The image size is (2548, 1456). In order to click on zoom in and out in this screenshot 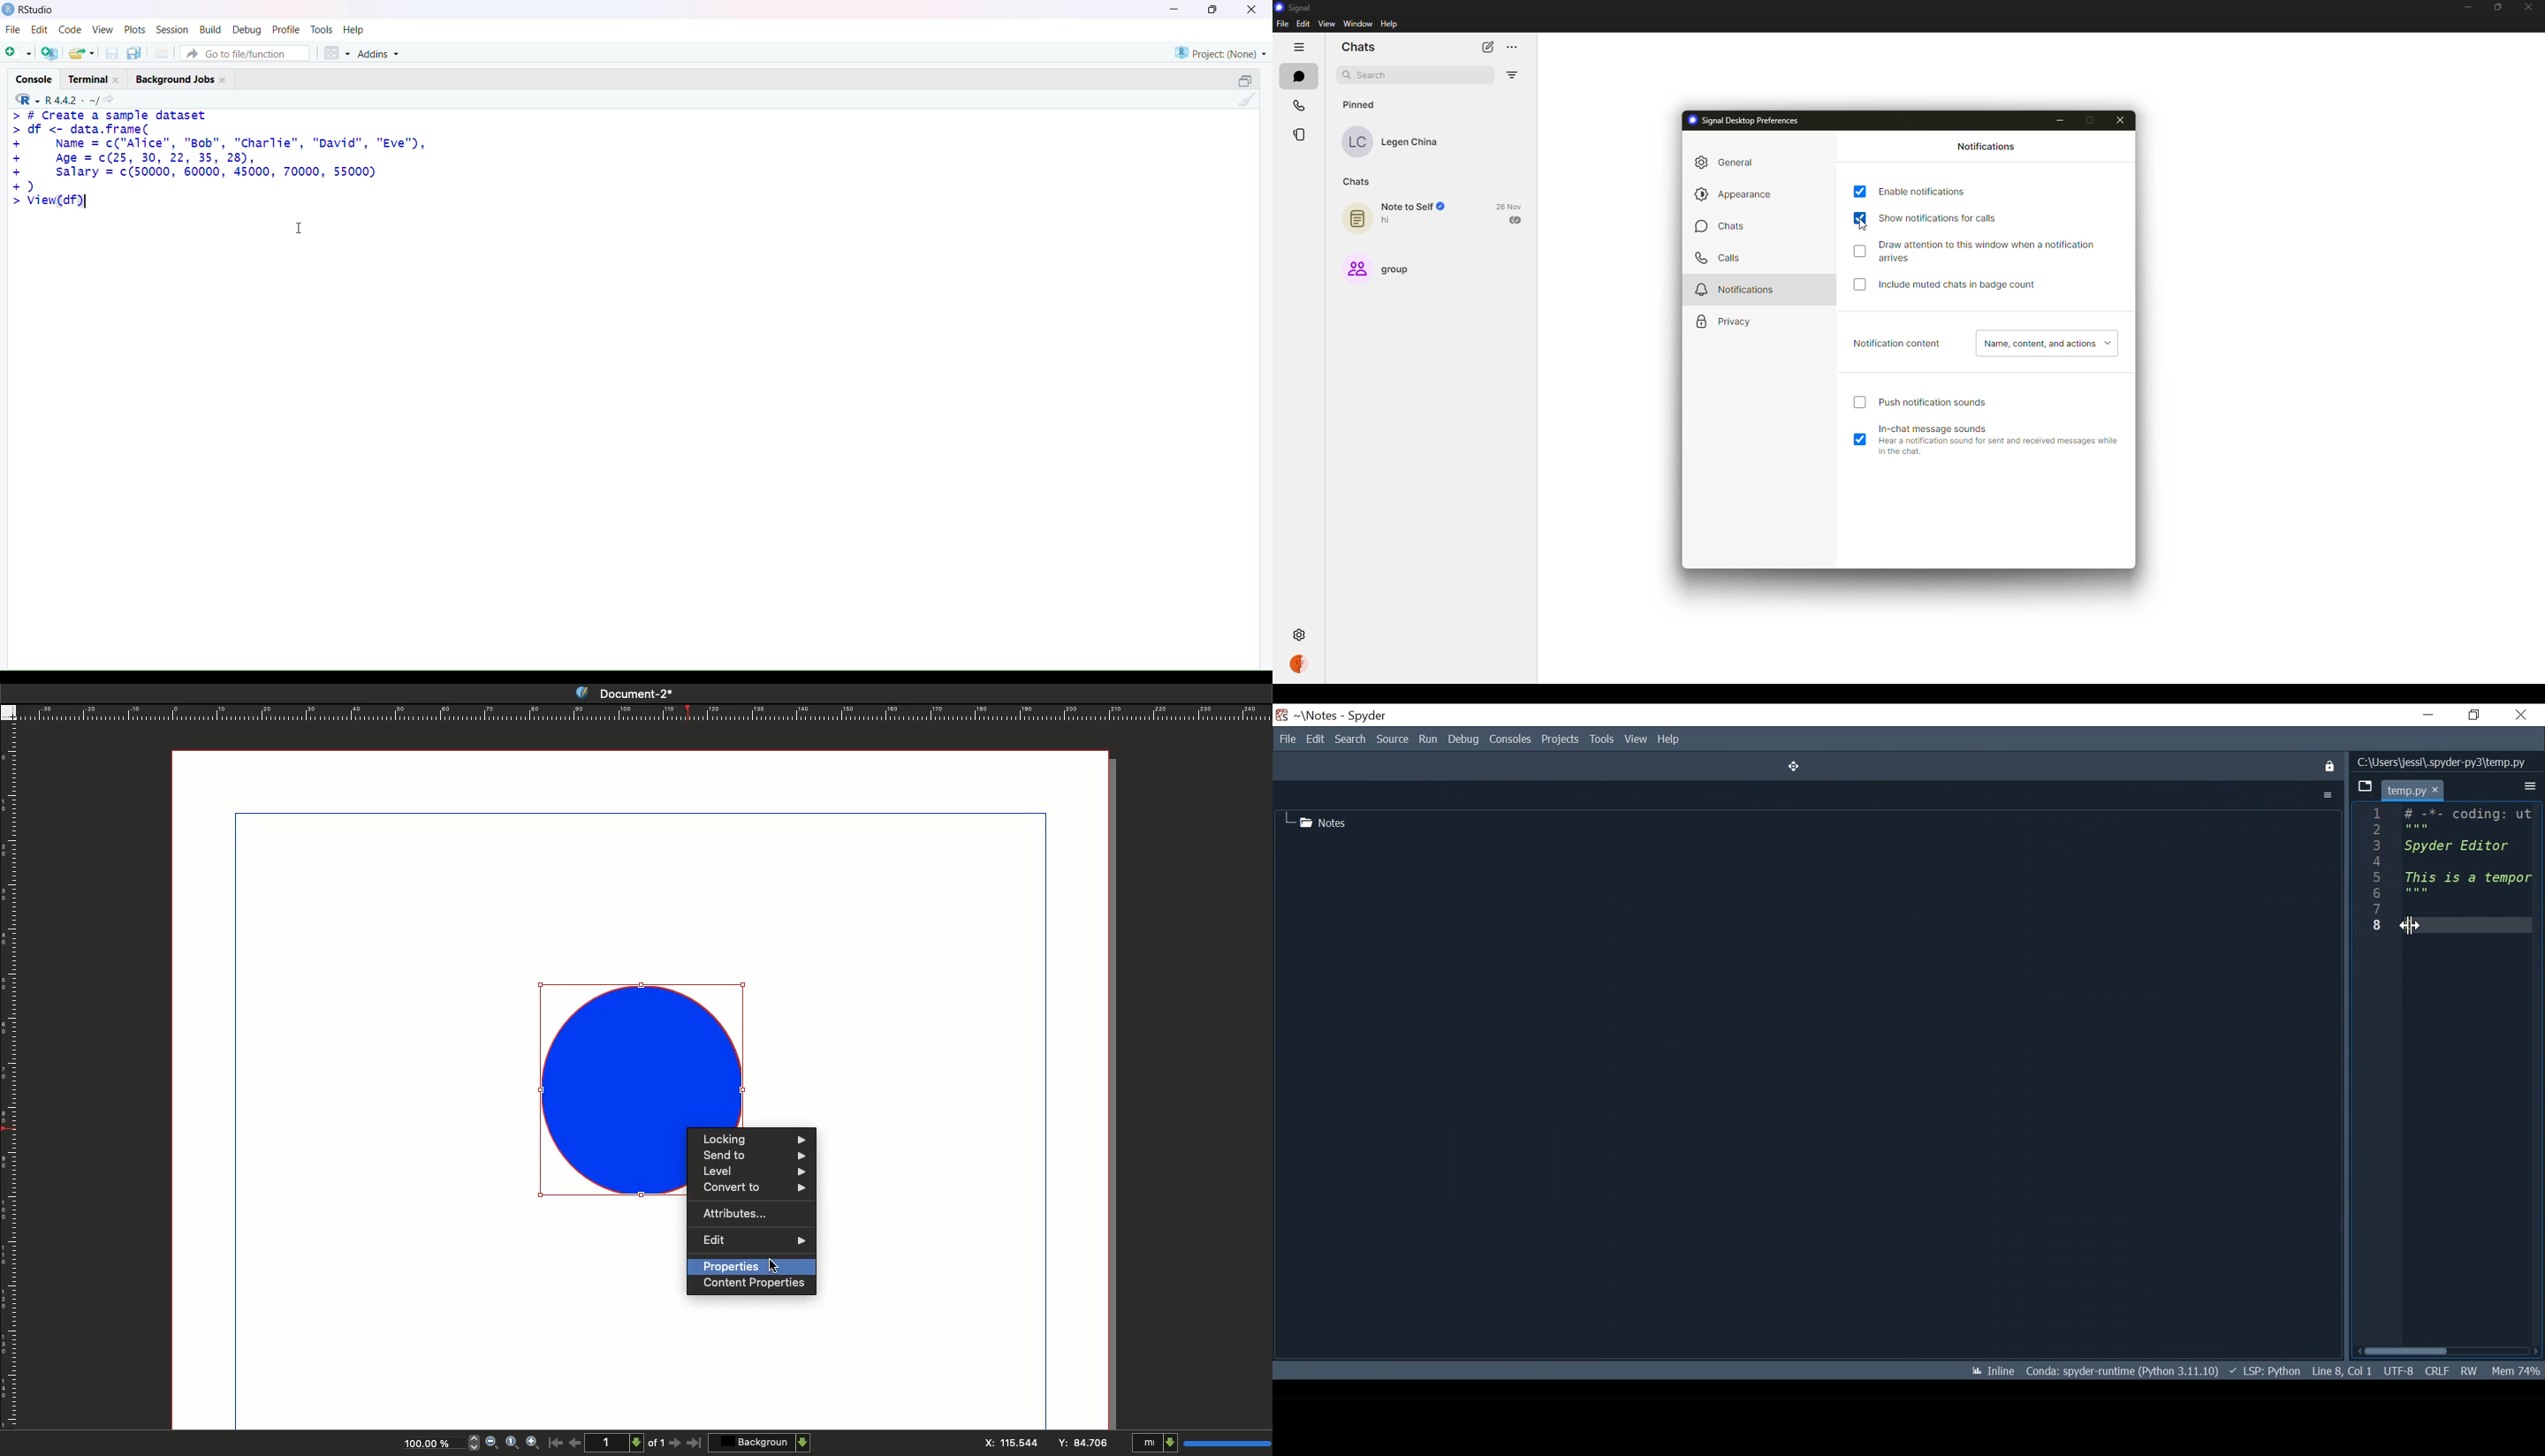, I will do `click(470, 1442)`.